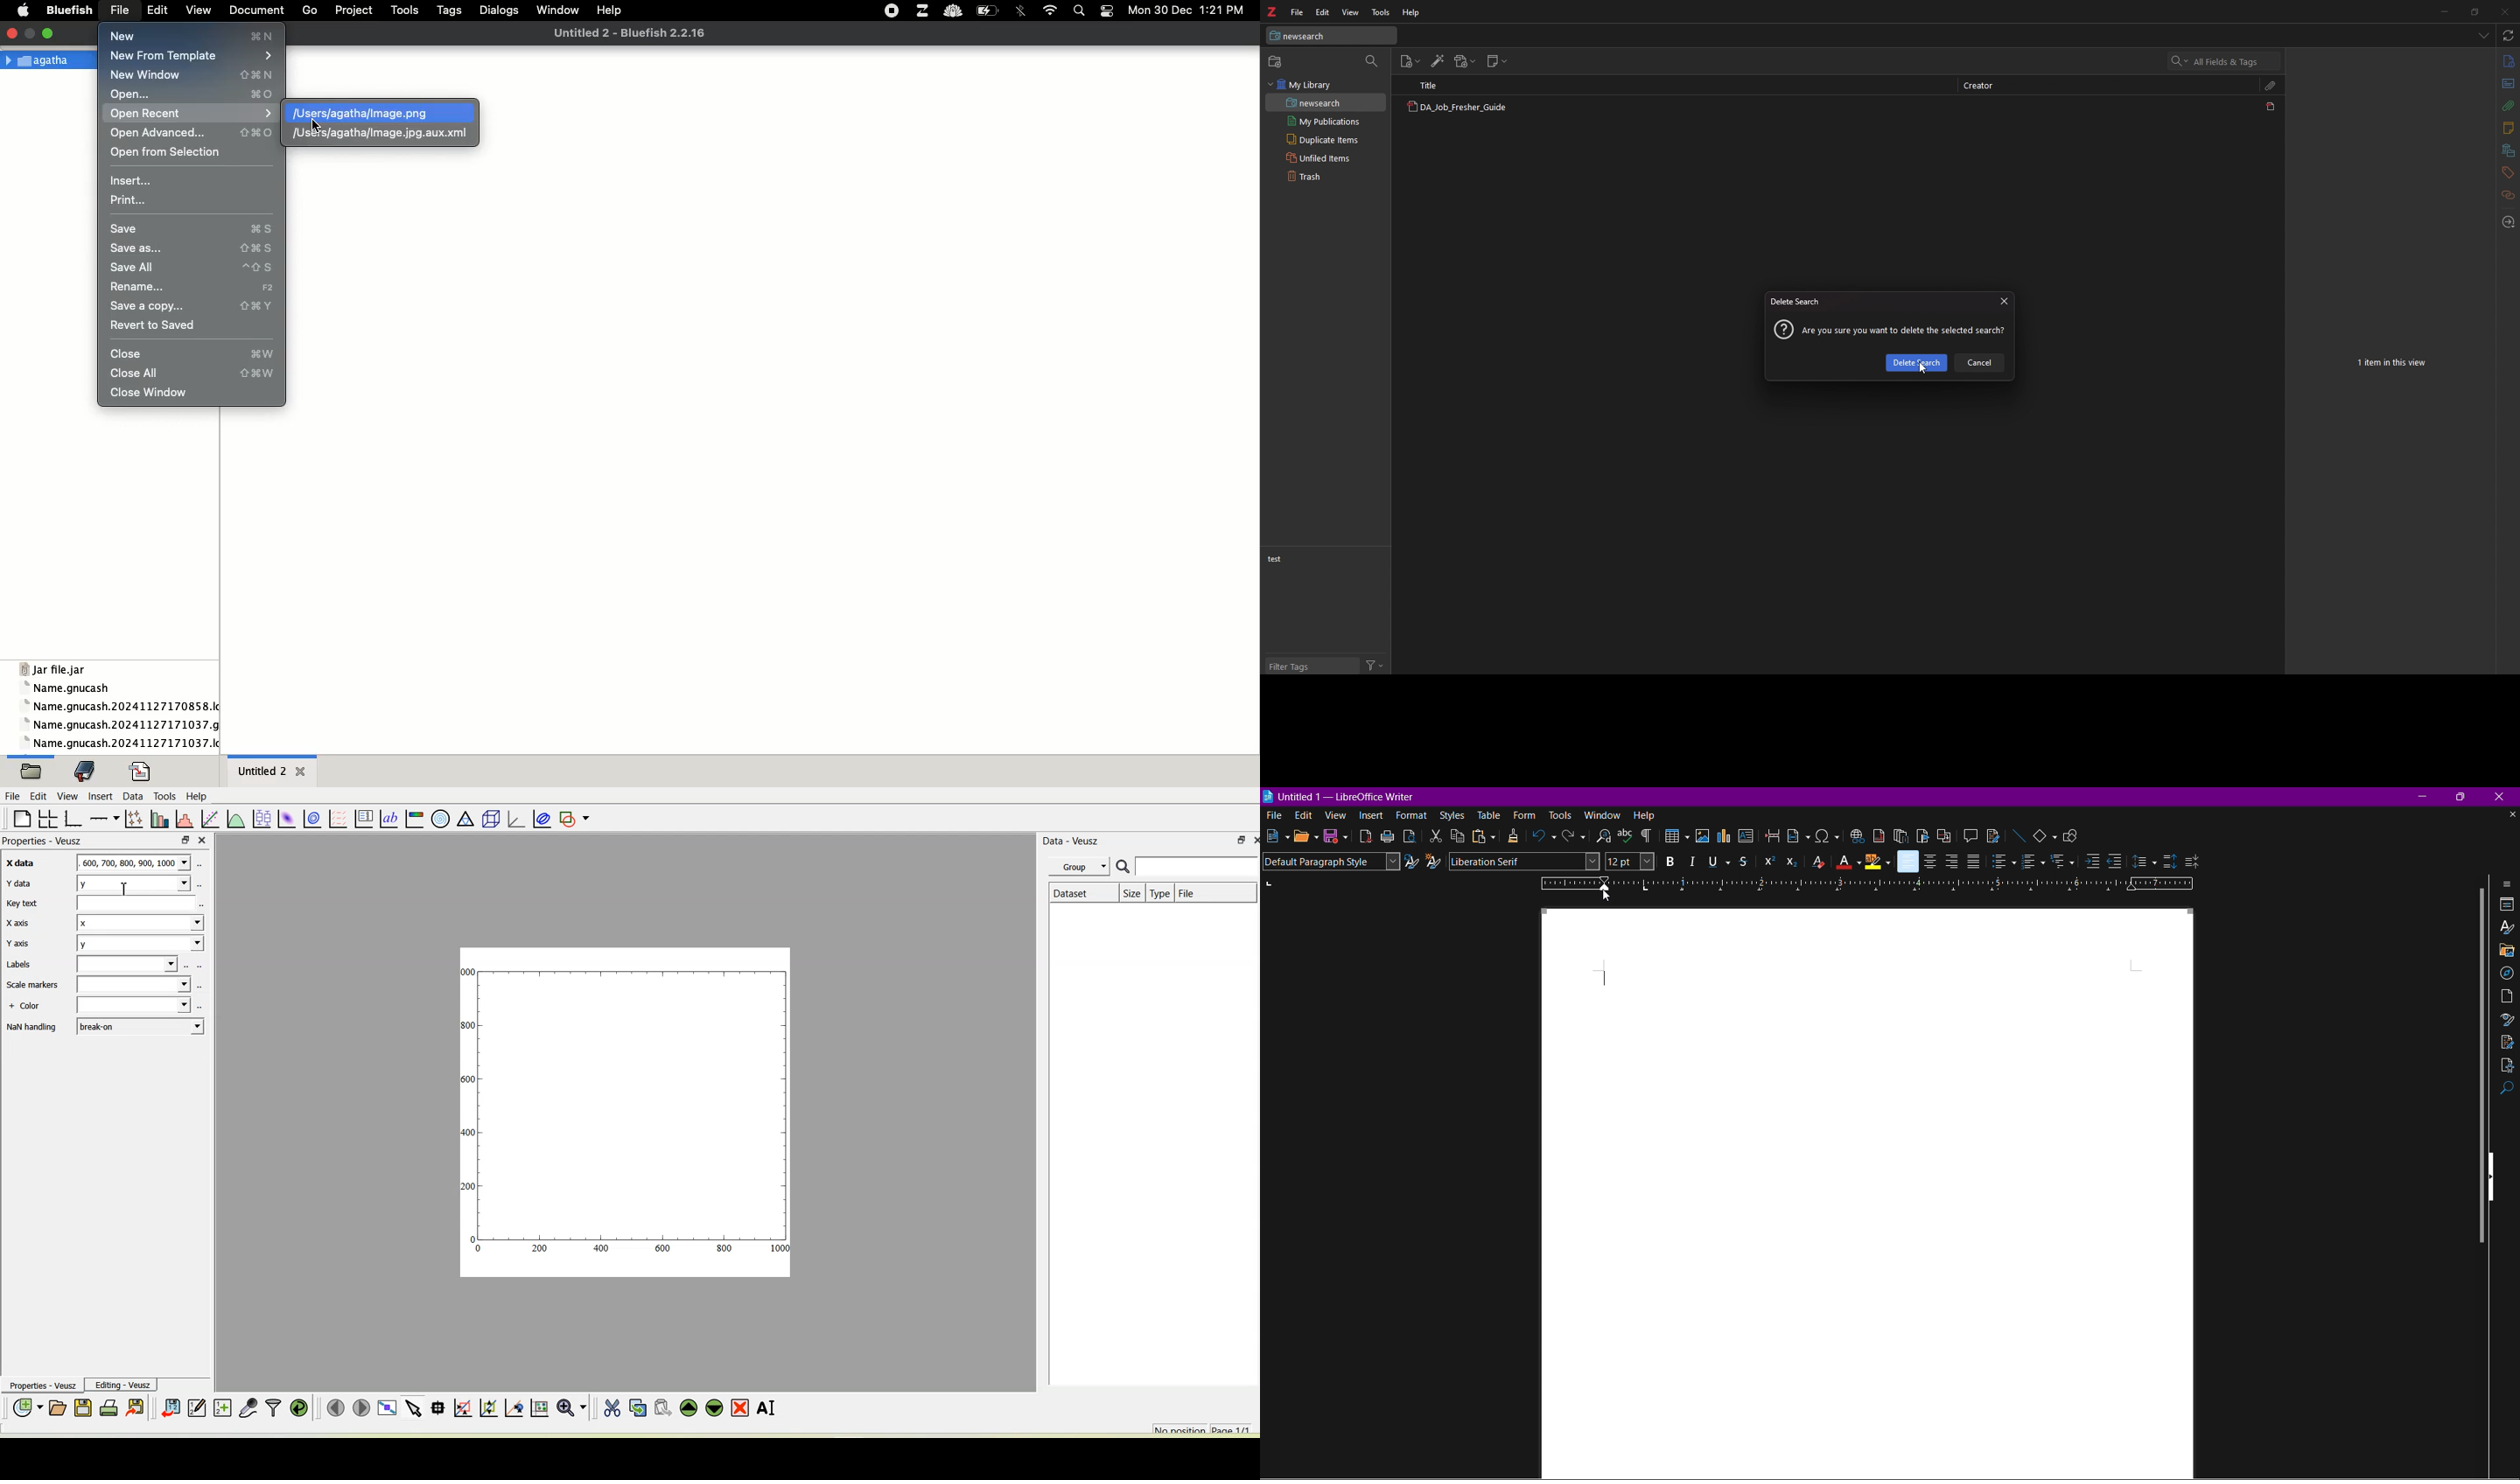 The image size is (2520, 1484). What do you see at coordinates (1303, 176) in the screenshot?
I see `Trash` at bounding box center [1303, 176].